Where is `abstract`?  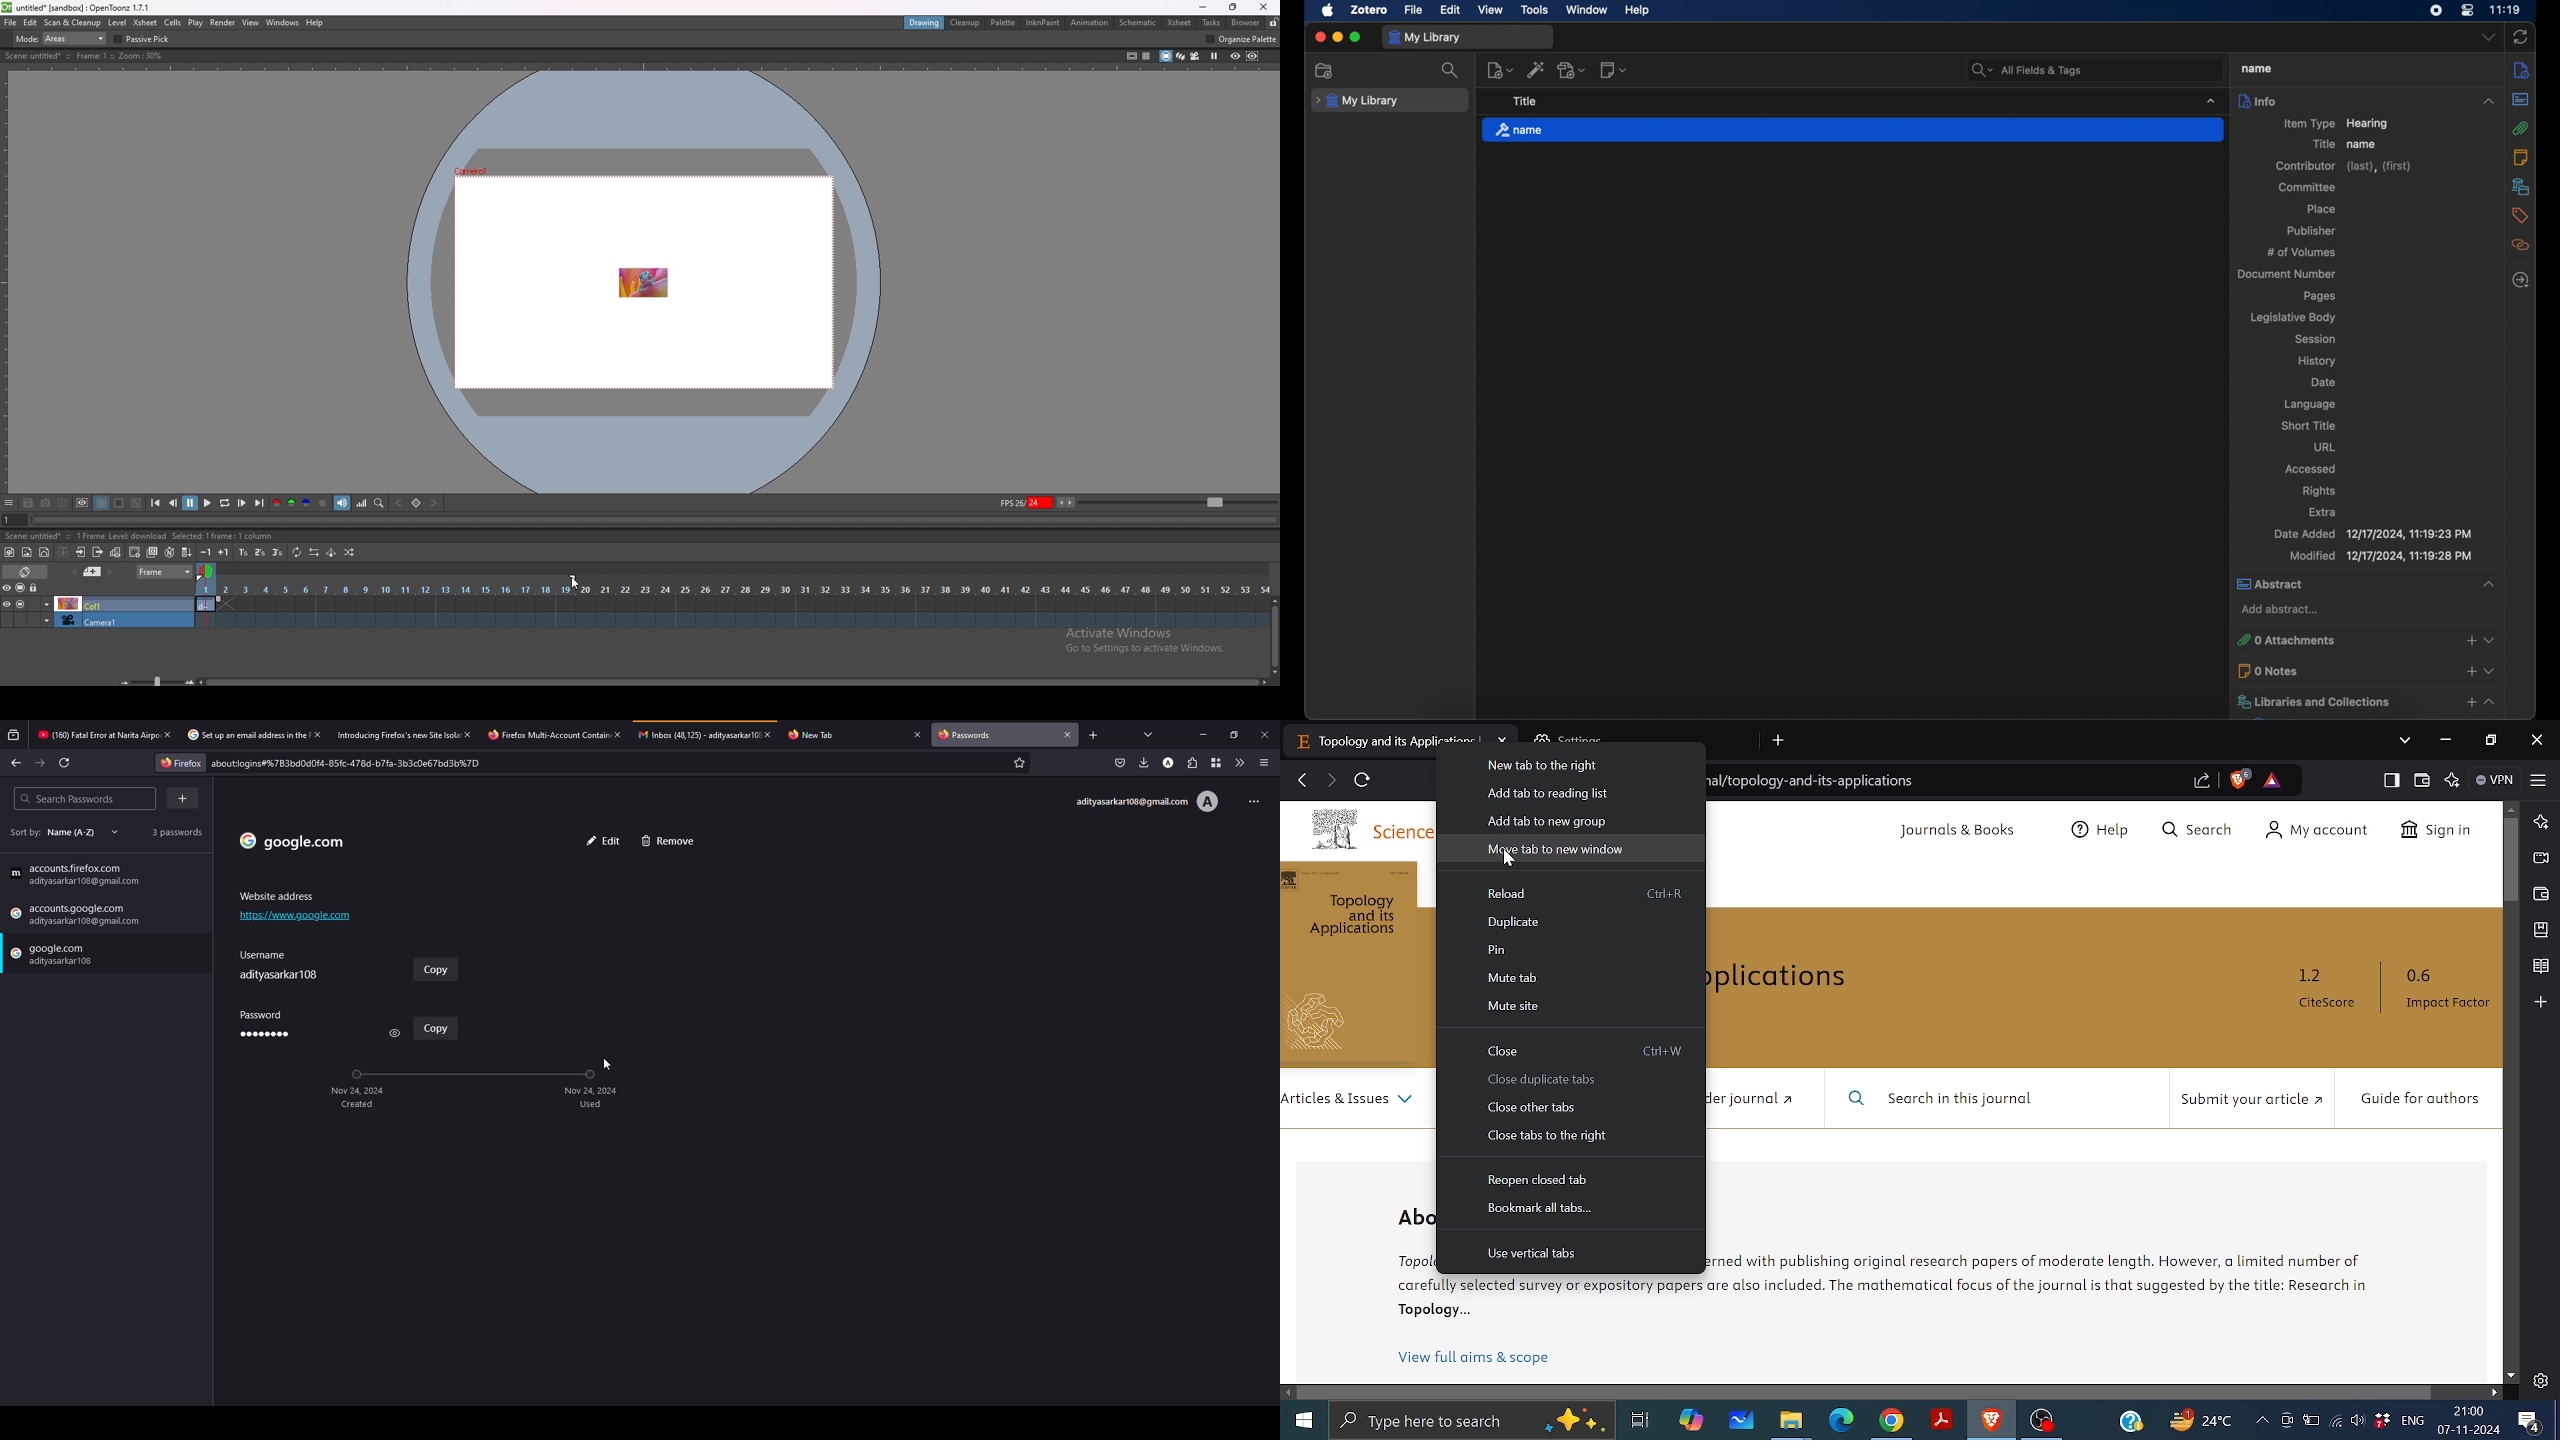
abstract is located at coordinates (2367, 585).